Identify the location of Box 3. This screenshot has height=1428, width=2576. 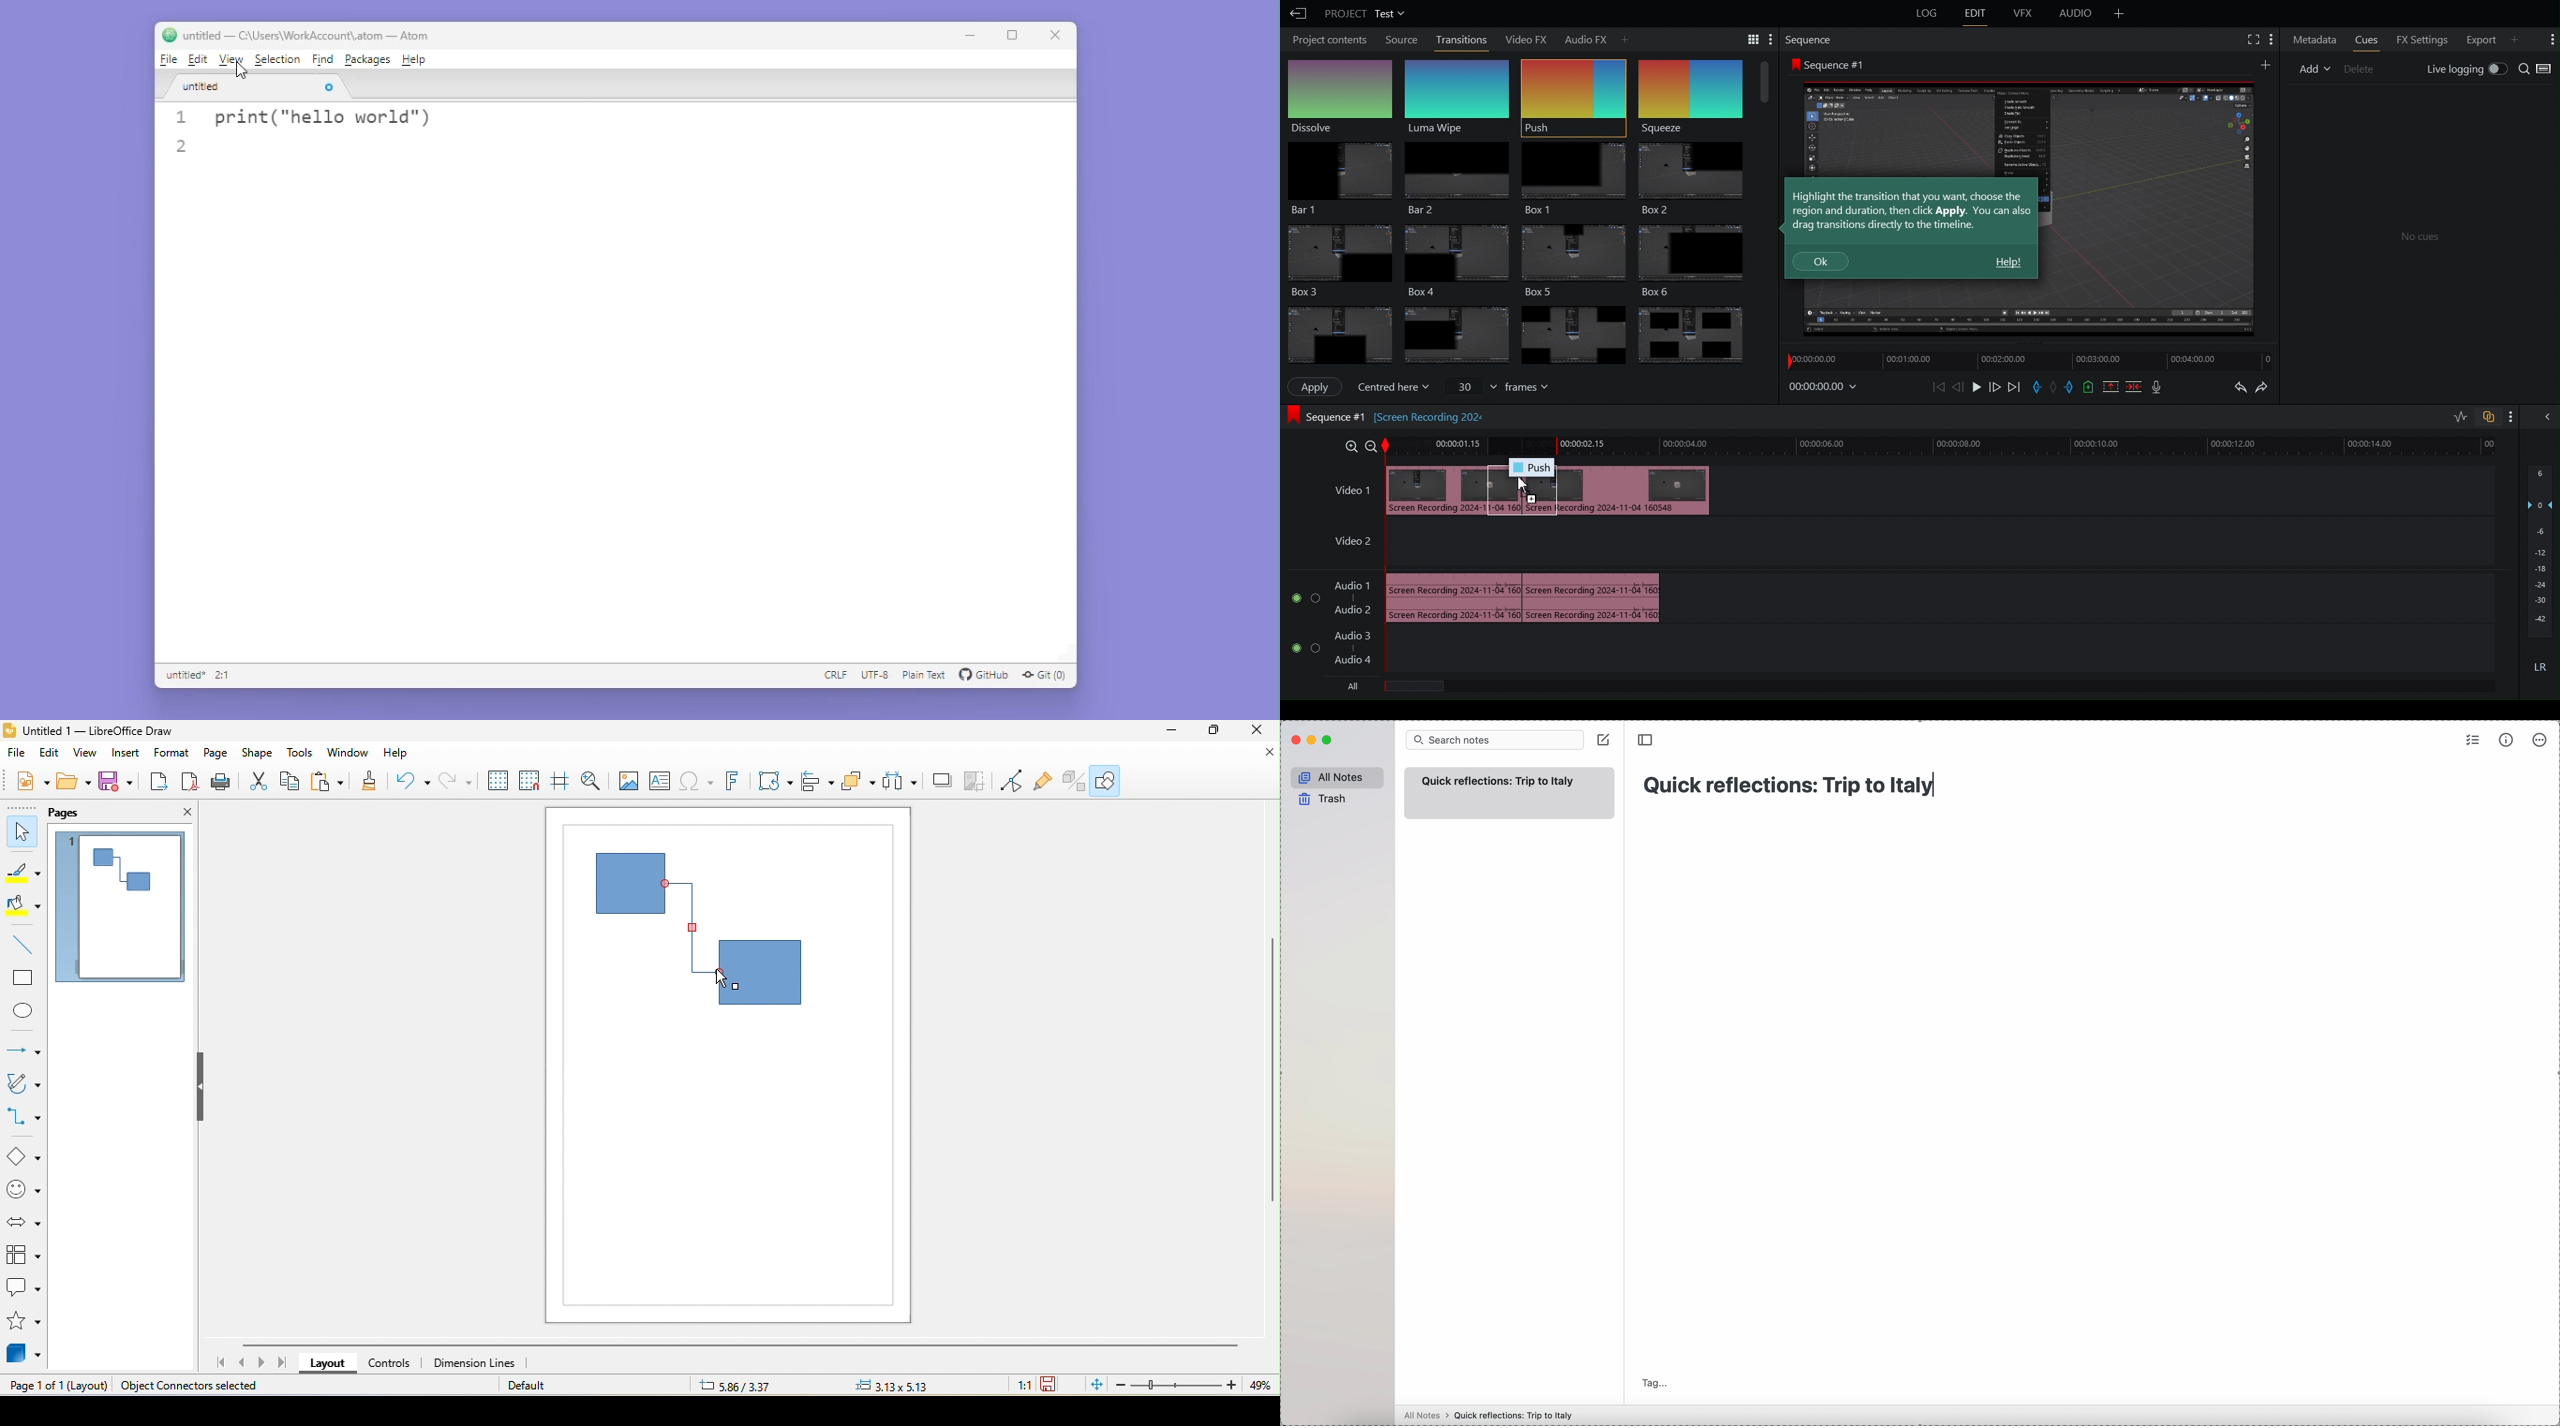
(1576, 261).